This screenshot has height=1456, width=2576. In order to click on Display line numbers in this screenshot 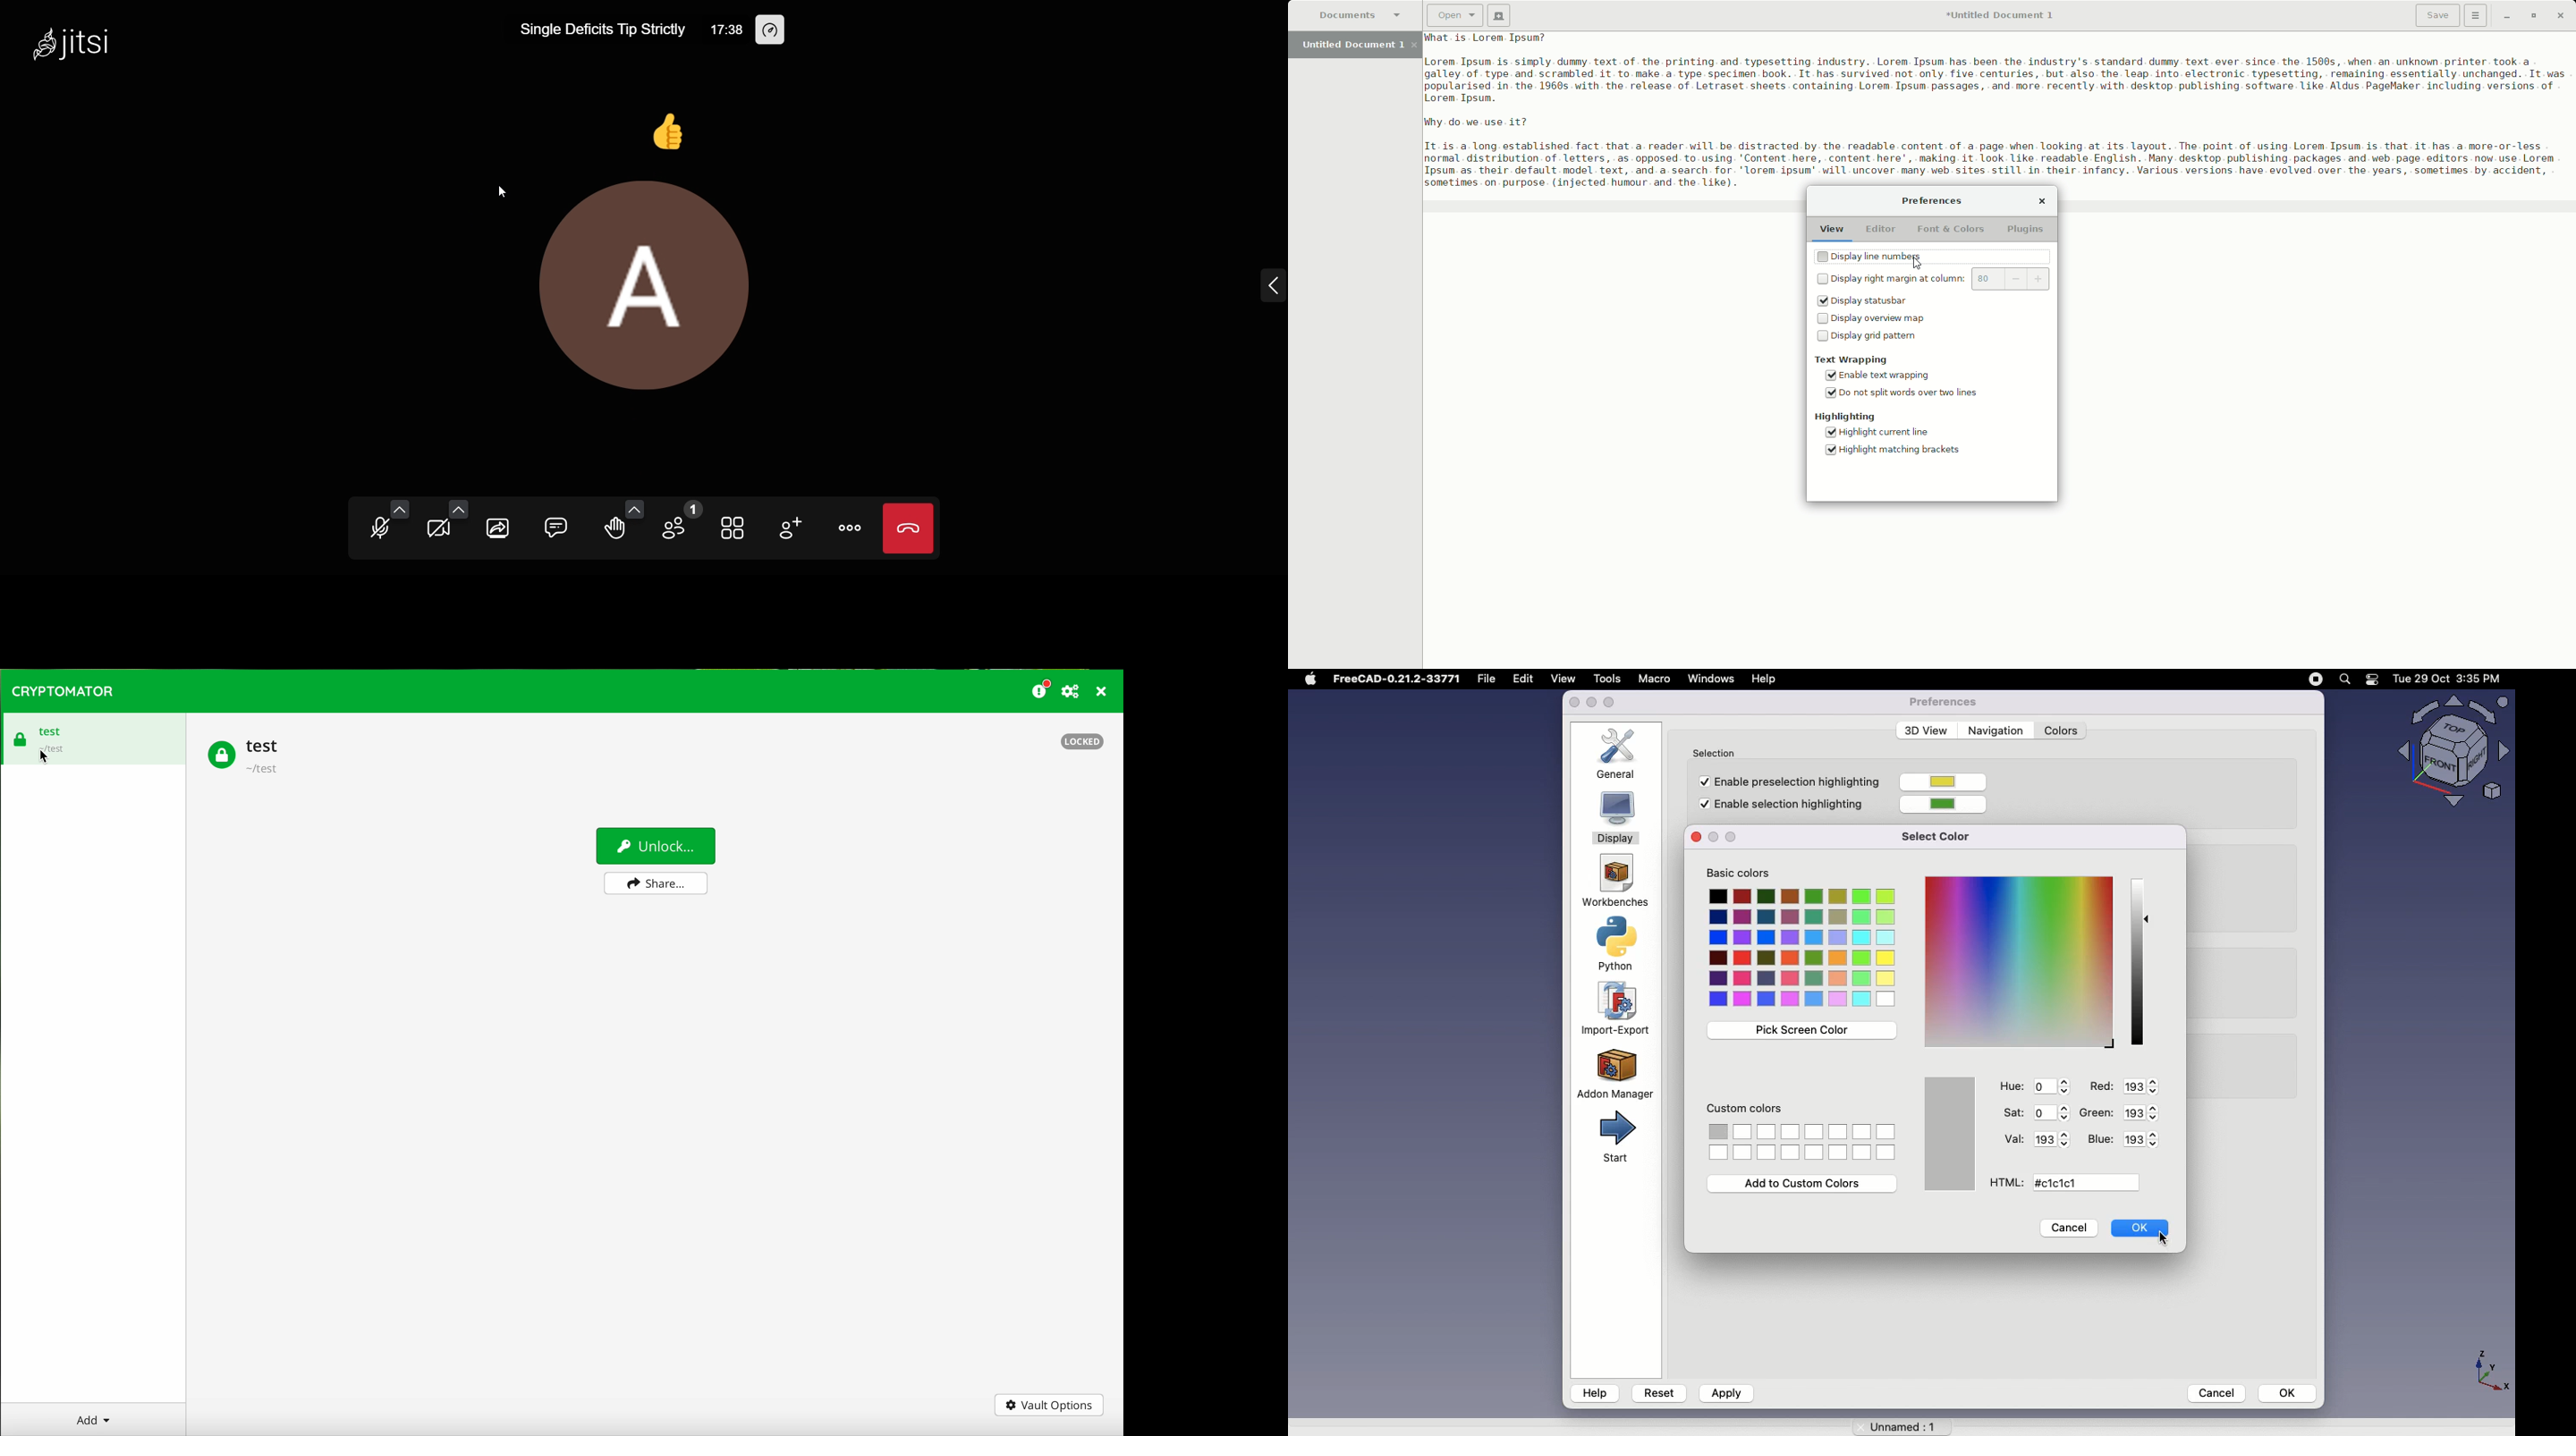, I will do `click(1880, 258)`.